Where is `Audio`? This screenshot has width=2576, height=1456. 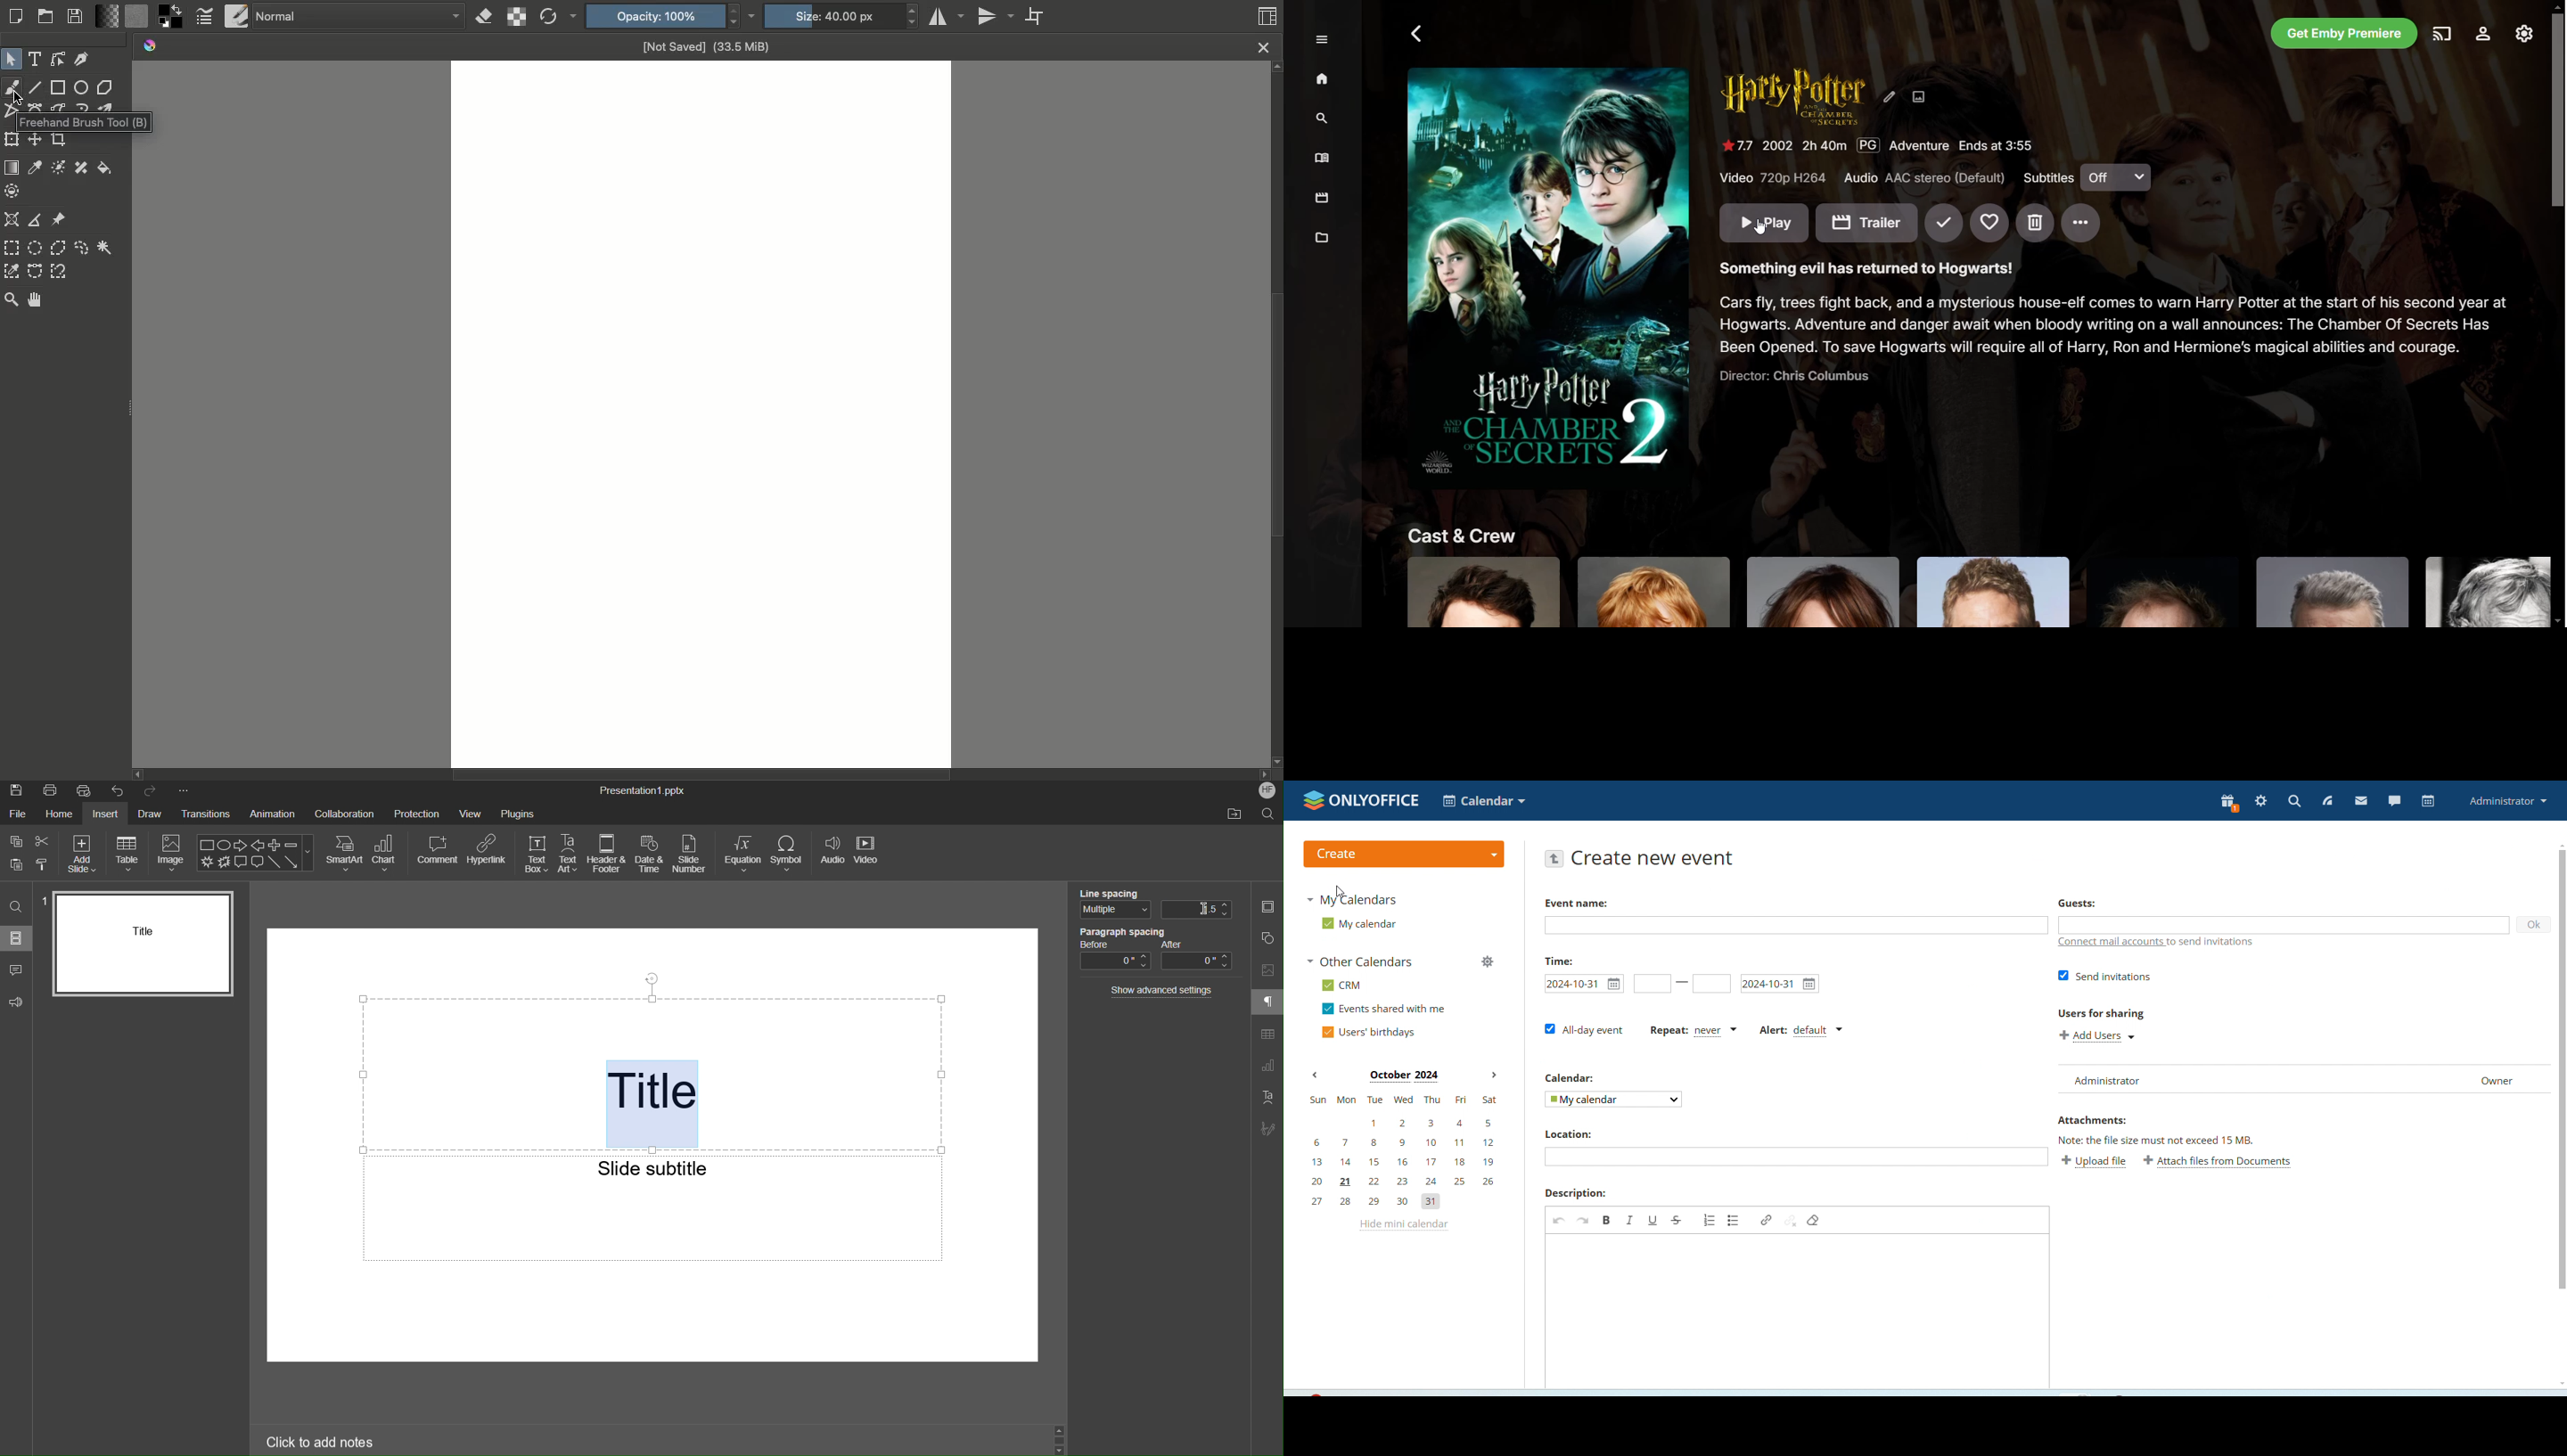
Audio is located at coordinates (833, 856).